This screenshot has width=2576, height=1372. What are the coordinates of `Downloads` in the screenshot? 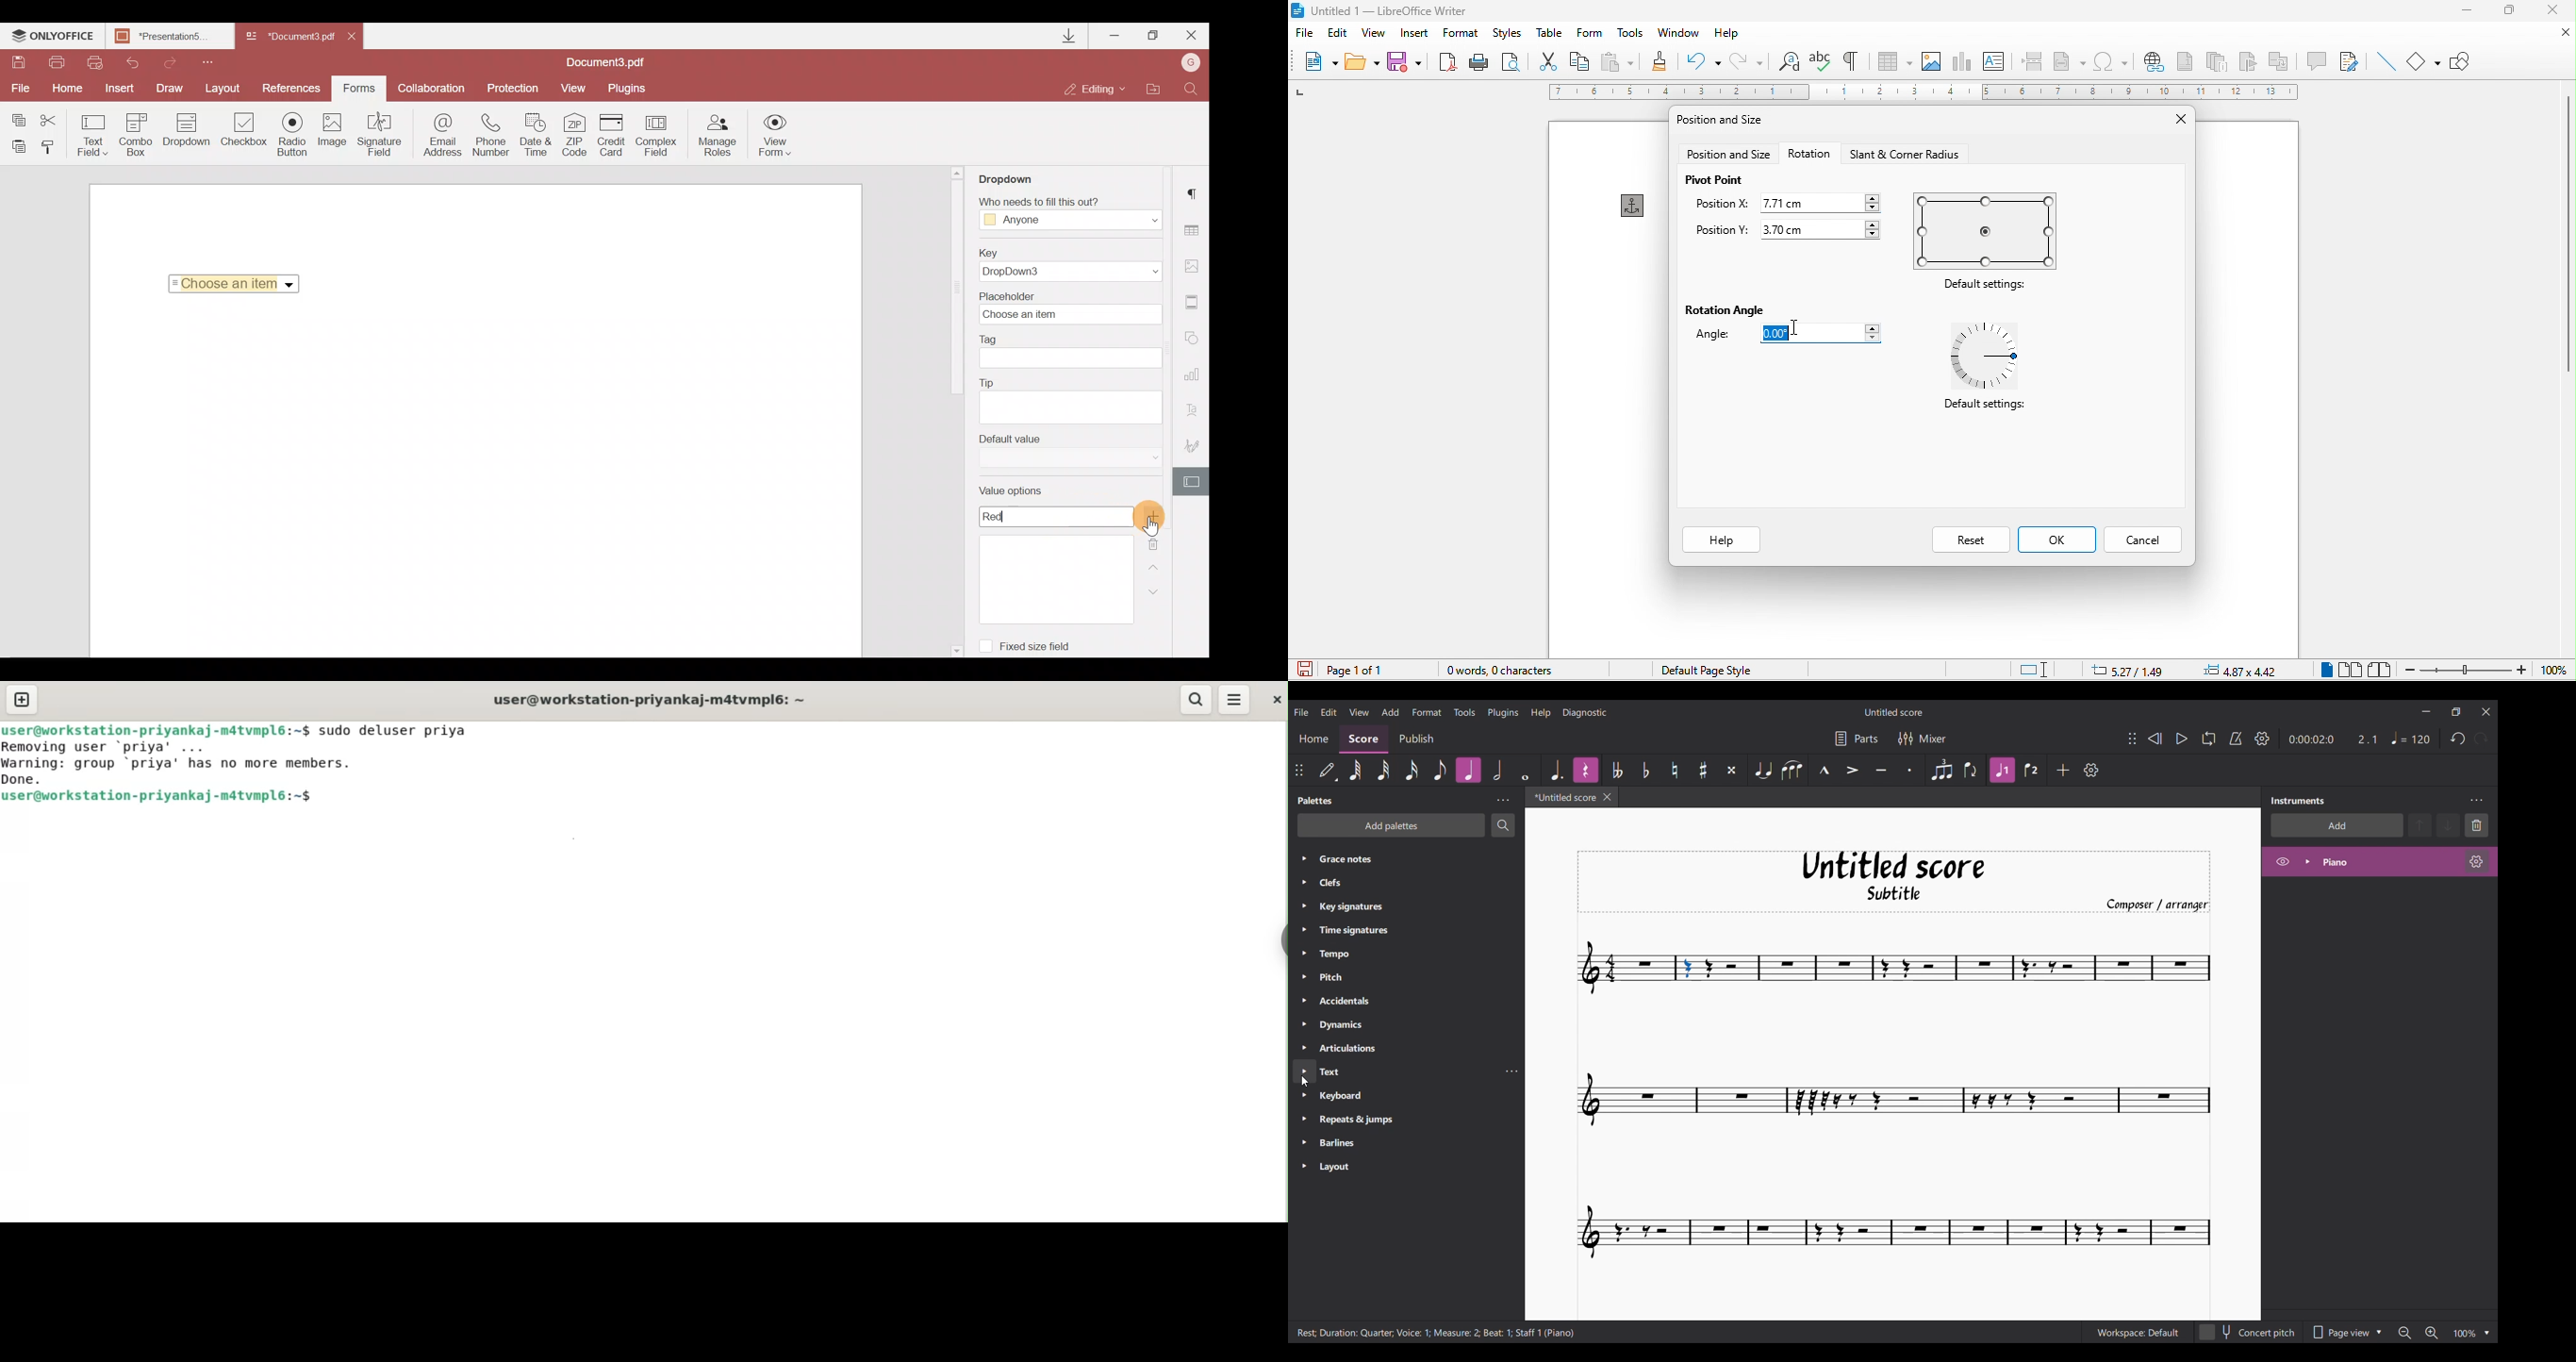 It's located at (1072, 36).